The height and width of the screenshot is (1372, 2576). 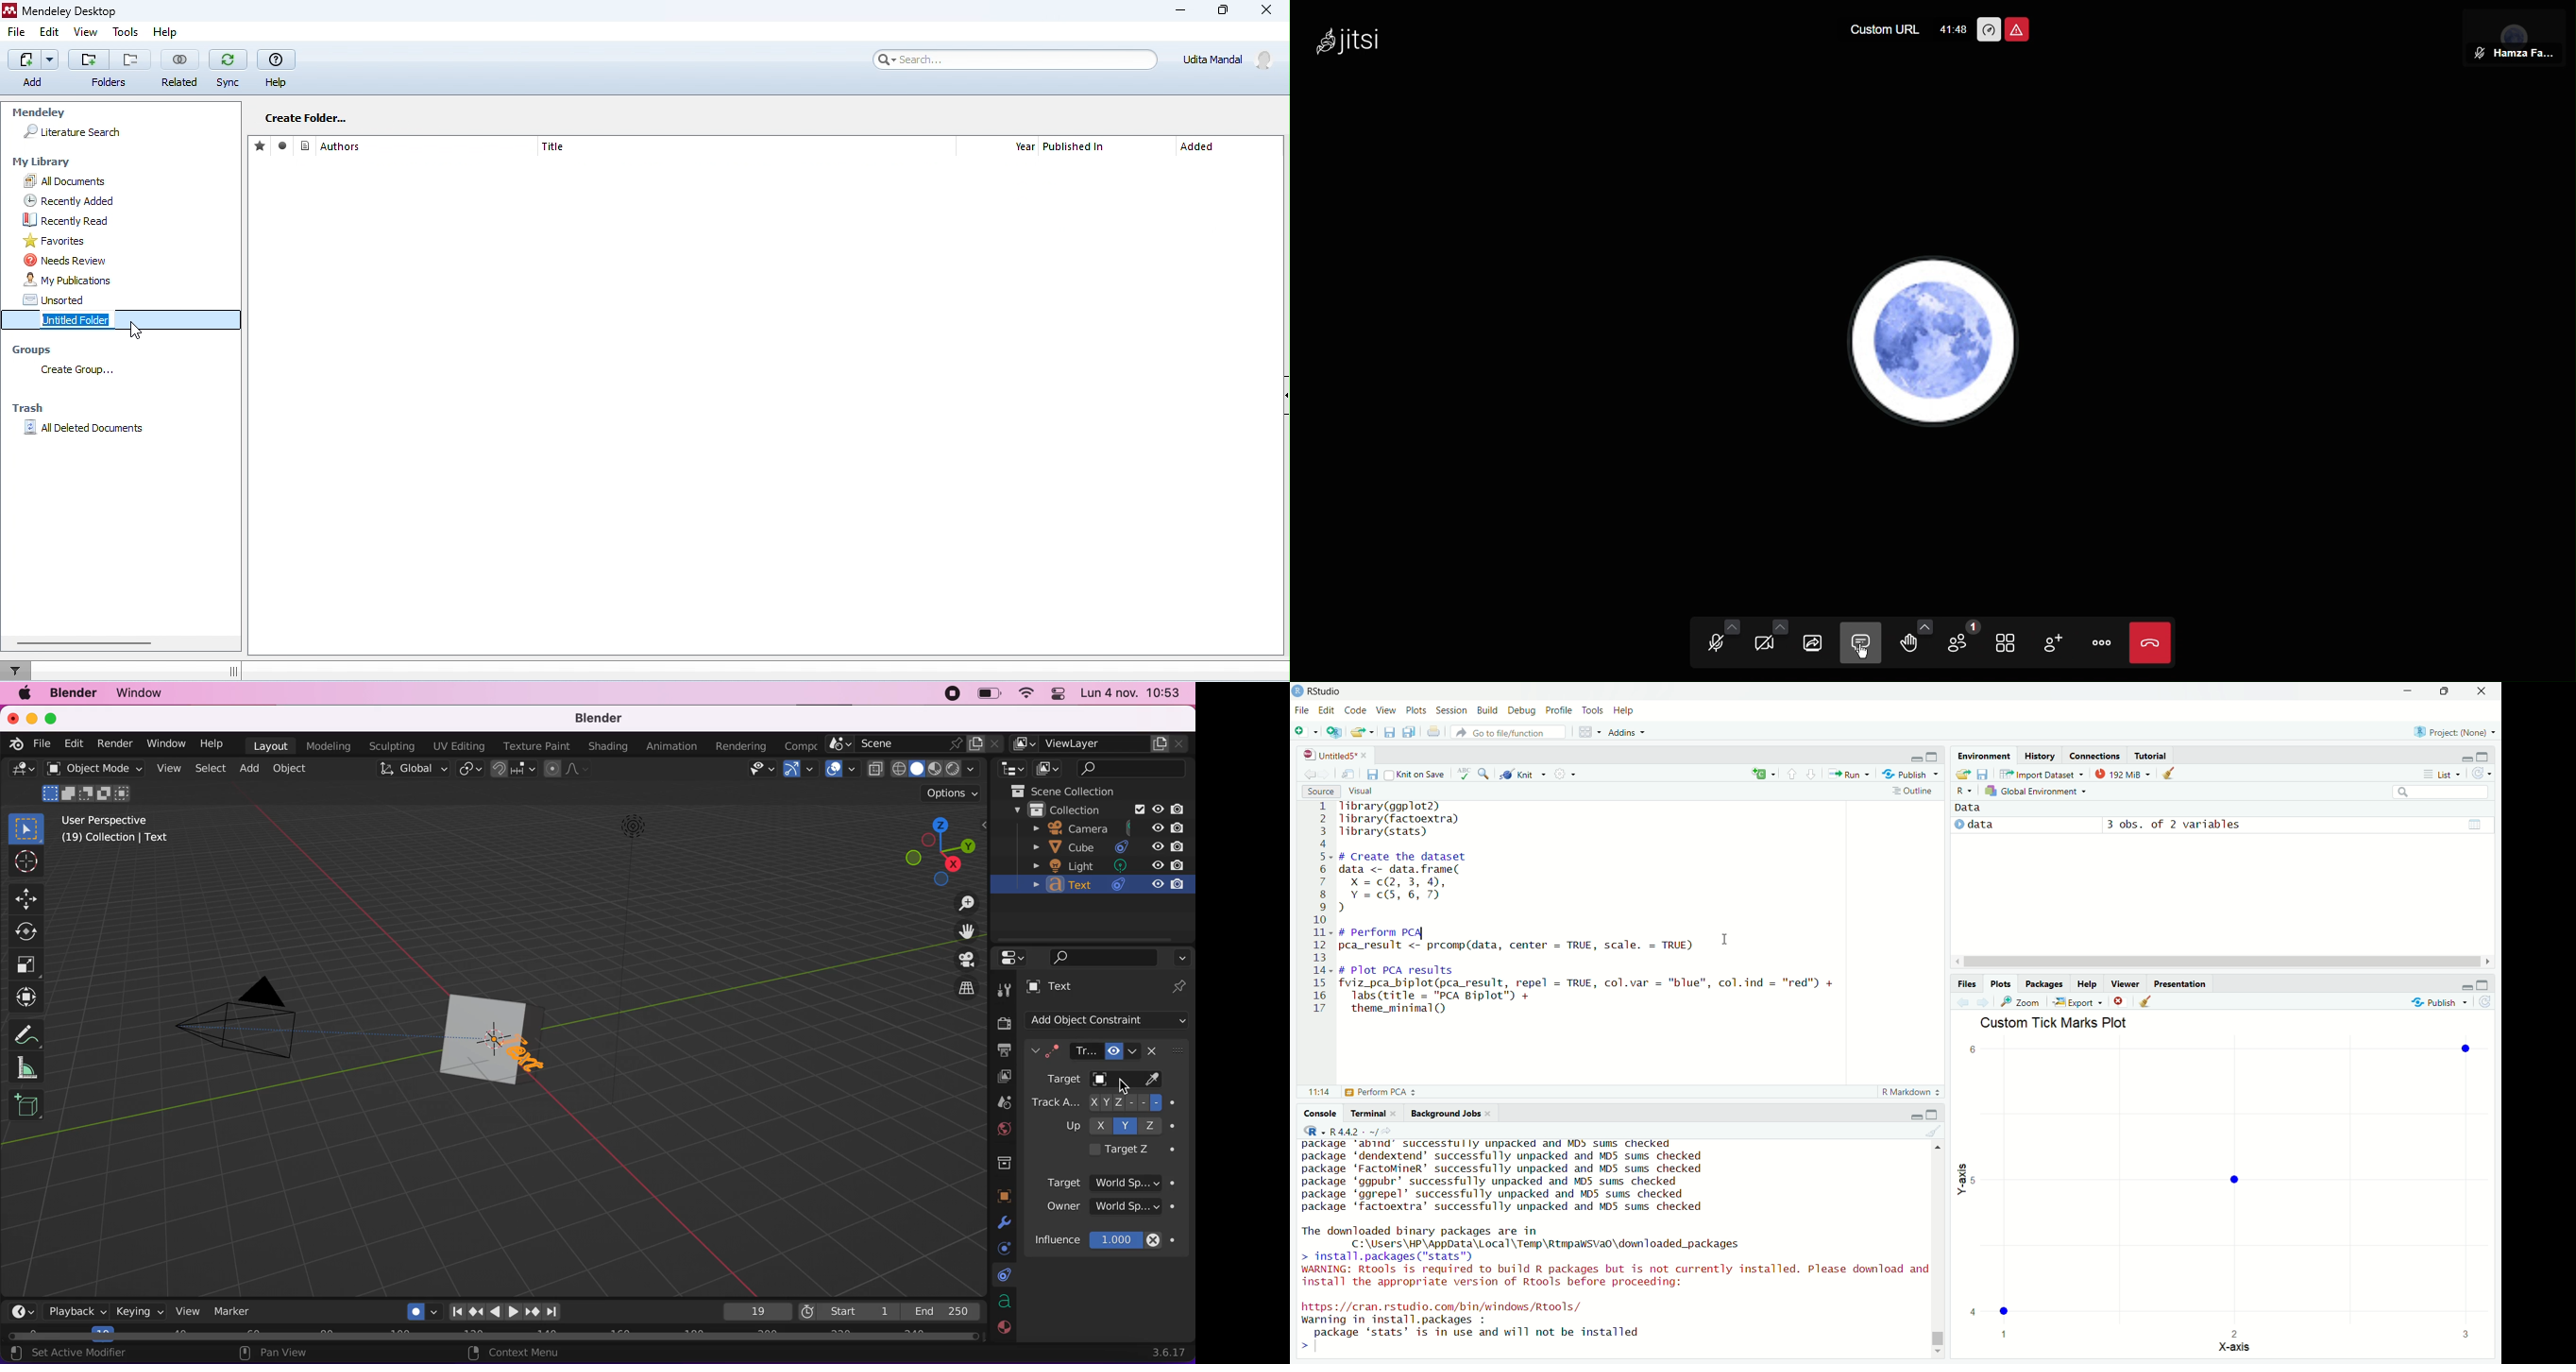 What do you see at coordinates (1984, 755) in the screenshot?
I see `environment` at bounding box center [1984, 755].